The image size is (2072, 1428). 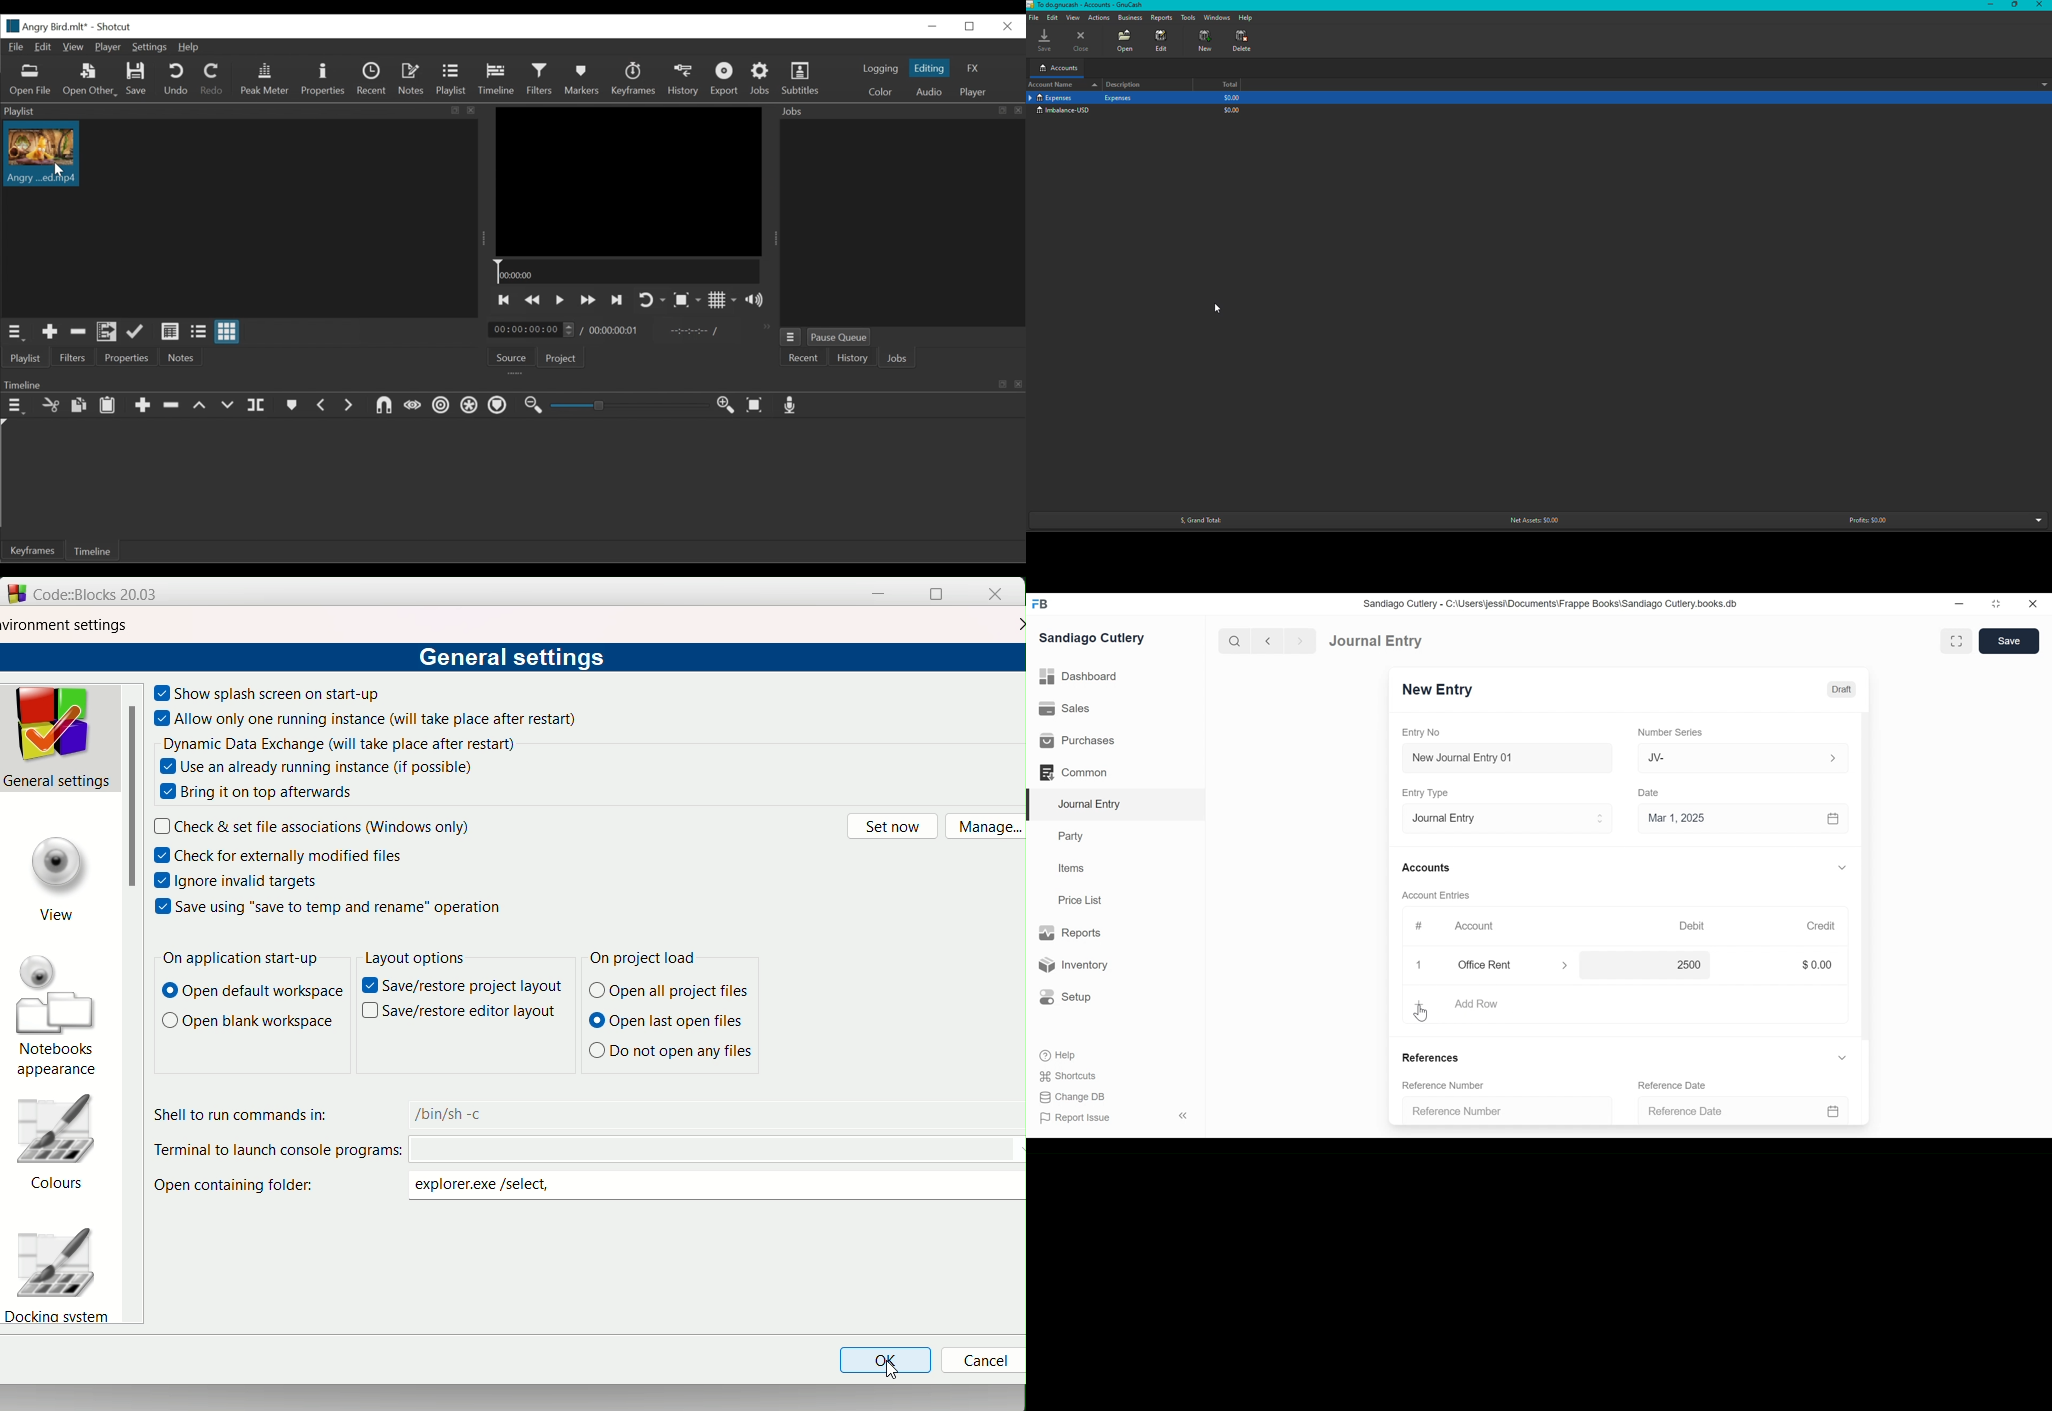 What do you see at coordinates (1417, 965) in the screenshot?
I see `delete` at bounding box center [1417, 965].